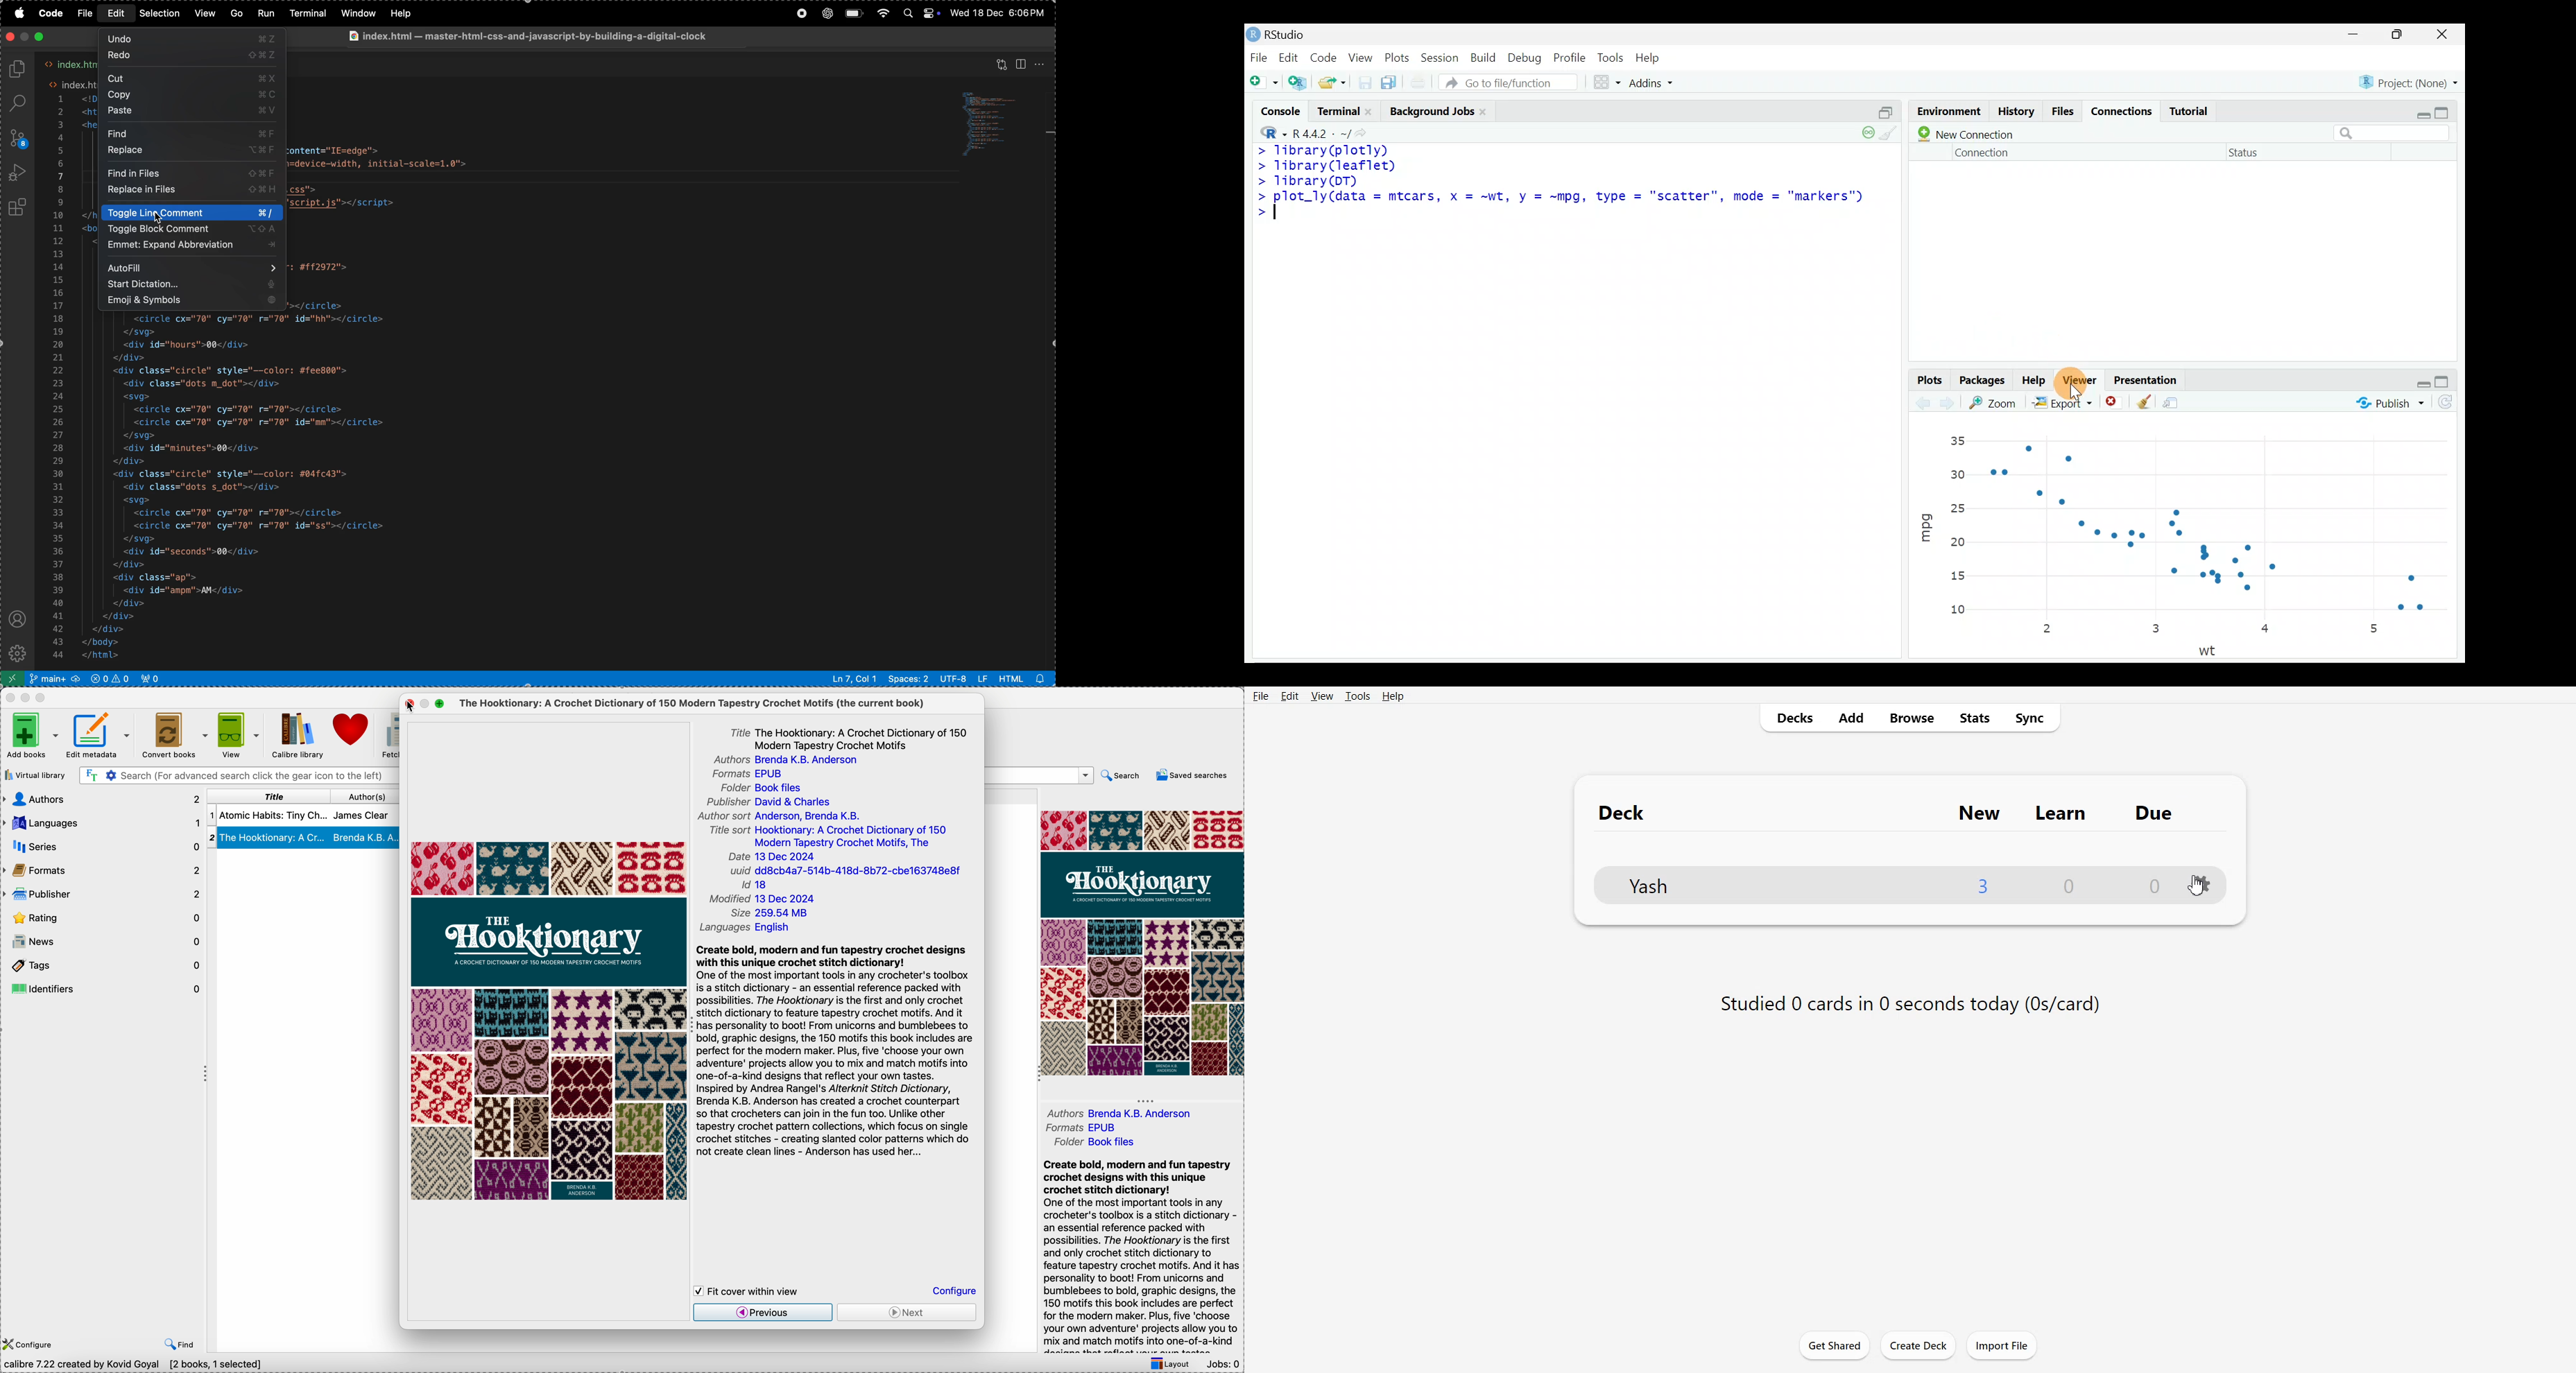 Image resolution: width=2576 pixels, height=1400 pixels. What do you see at coordinates (1327, 149) in the screenshot?
I see `> library(plotly)` at bounding box center [1327, 149].